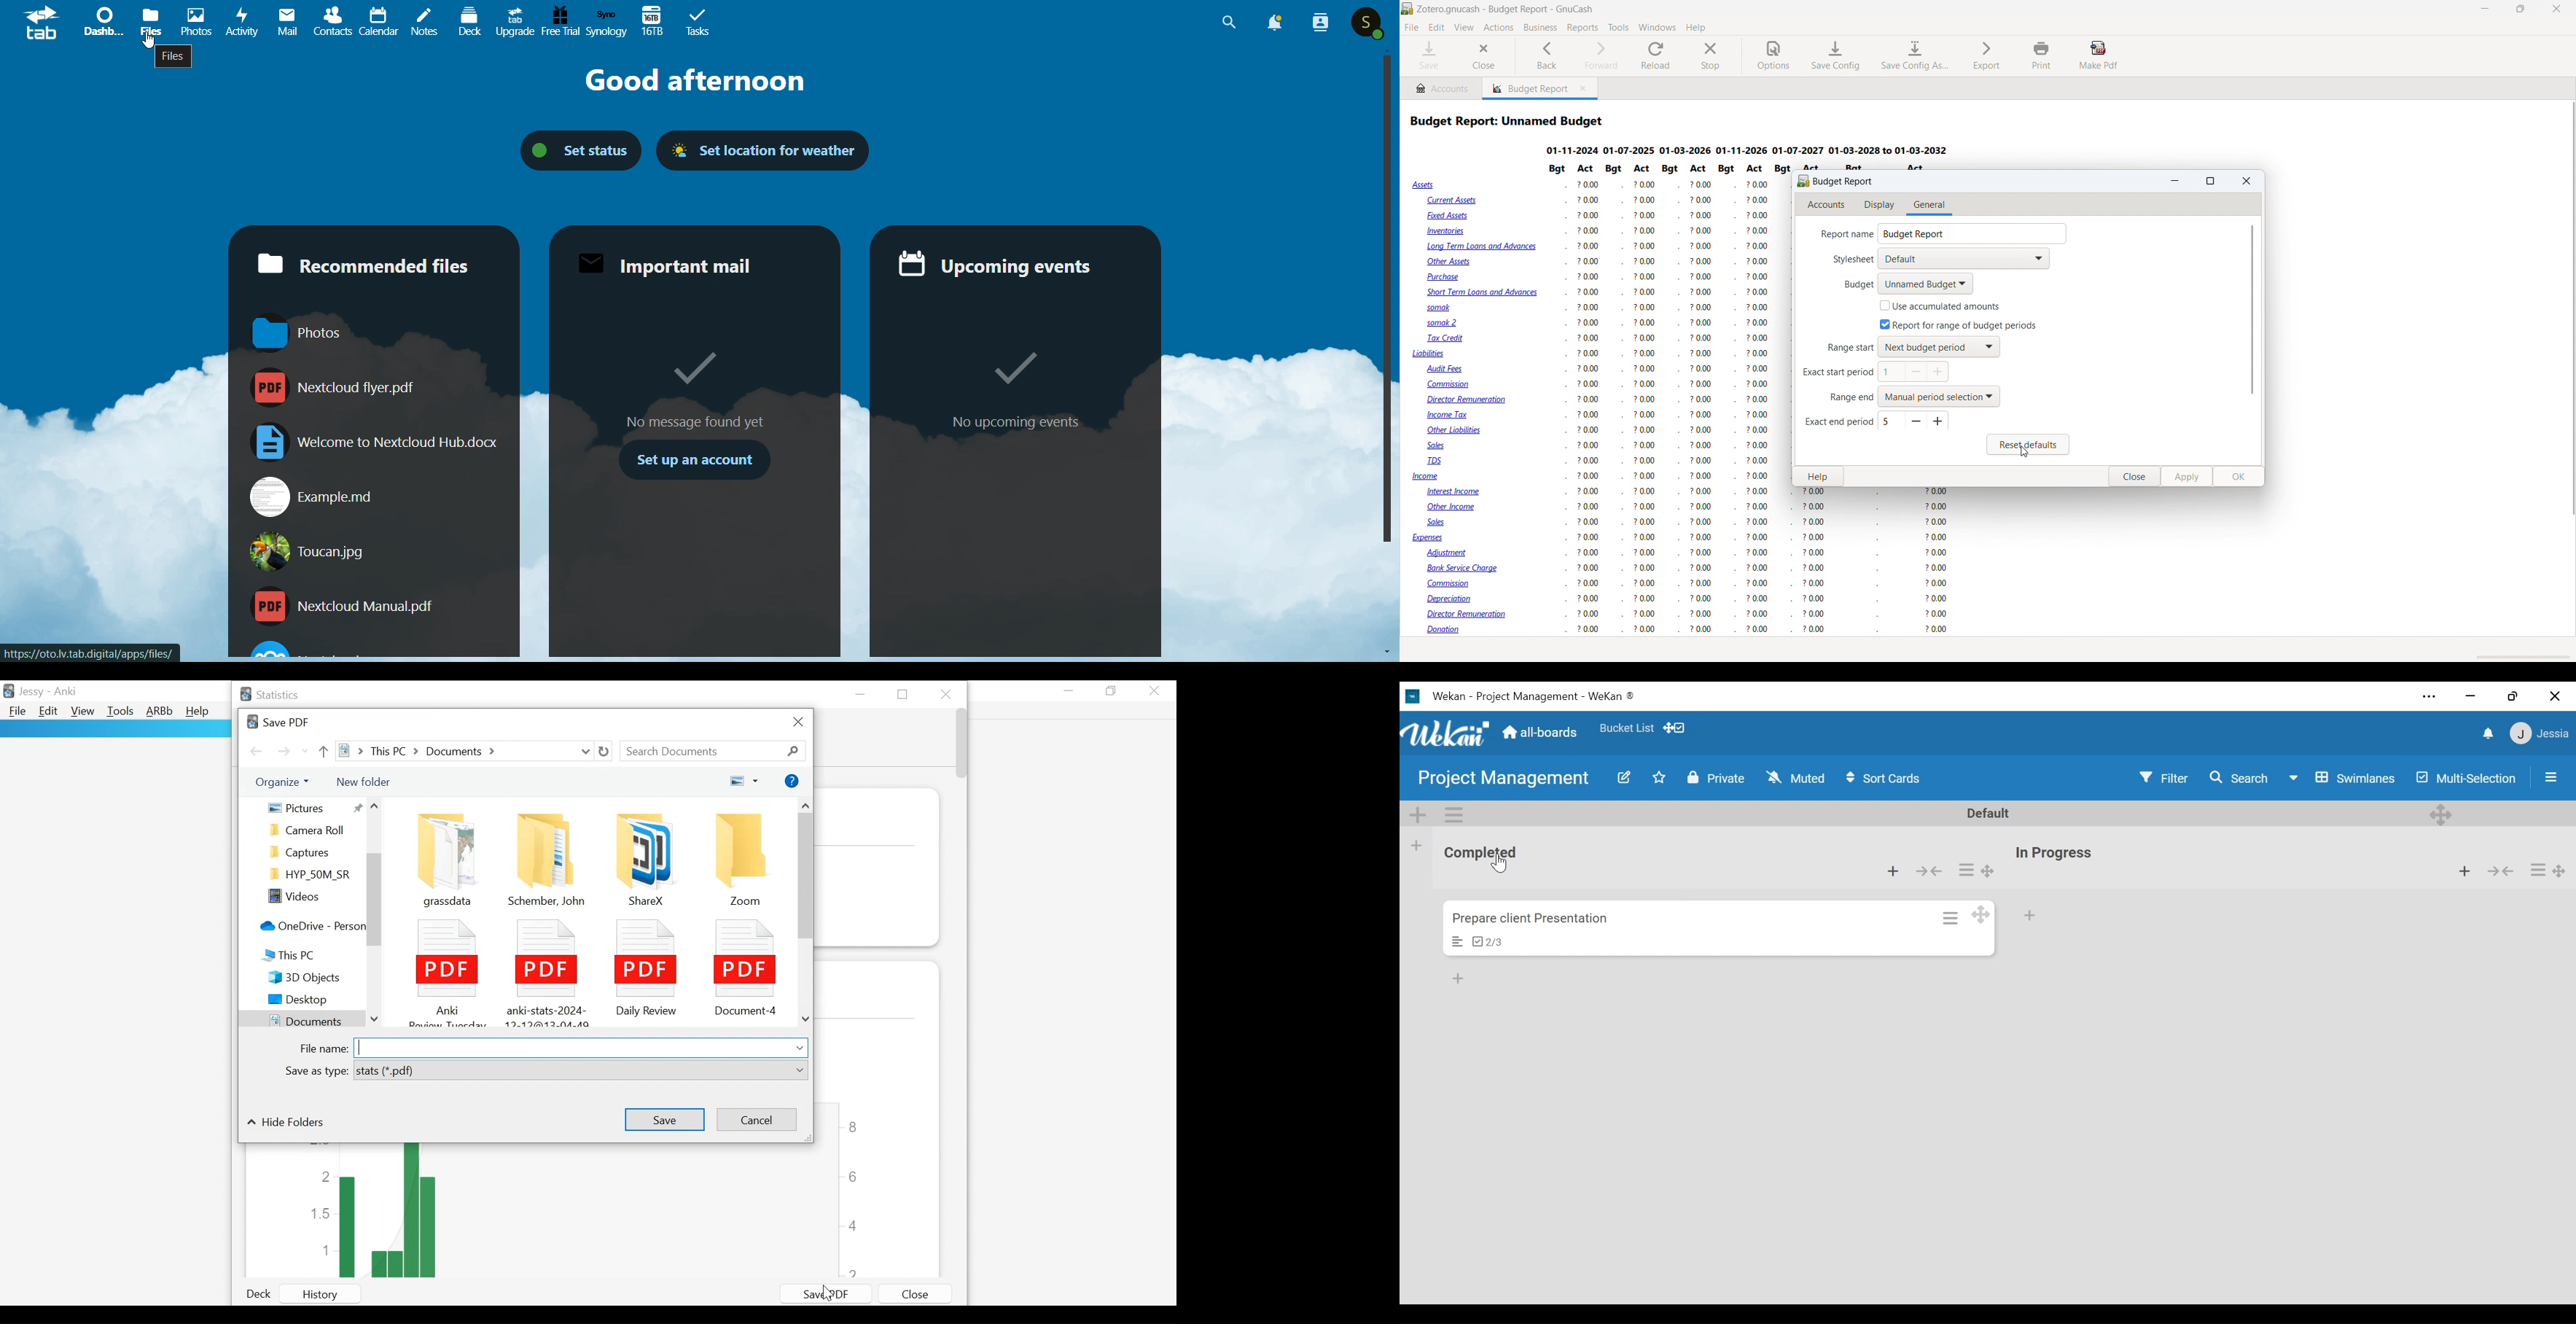 Image resolution: width=2576 pixels, height=1344 pixels. I want to click on range start, so click(1938, 347).